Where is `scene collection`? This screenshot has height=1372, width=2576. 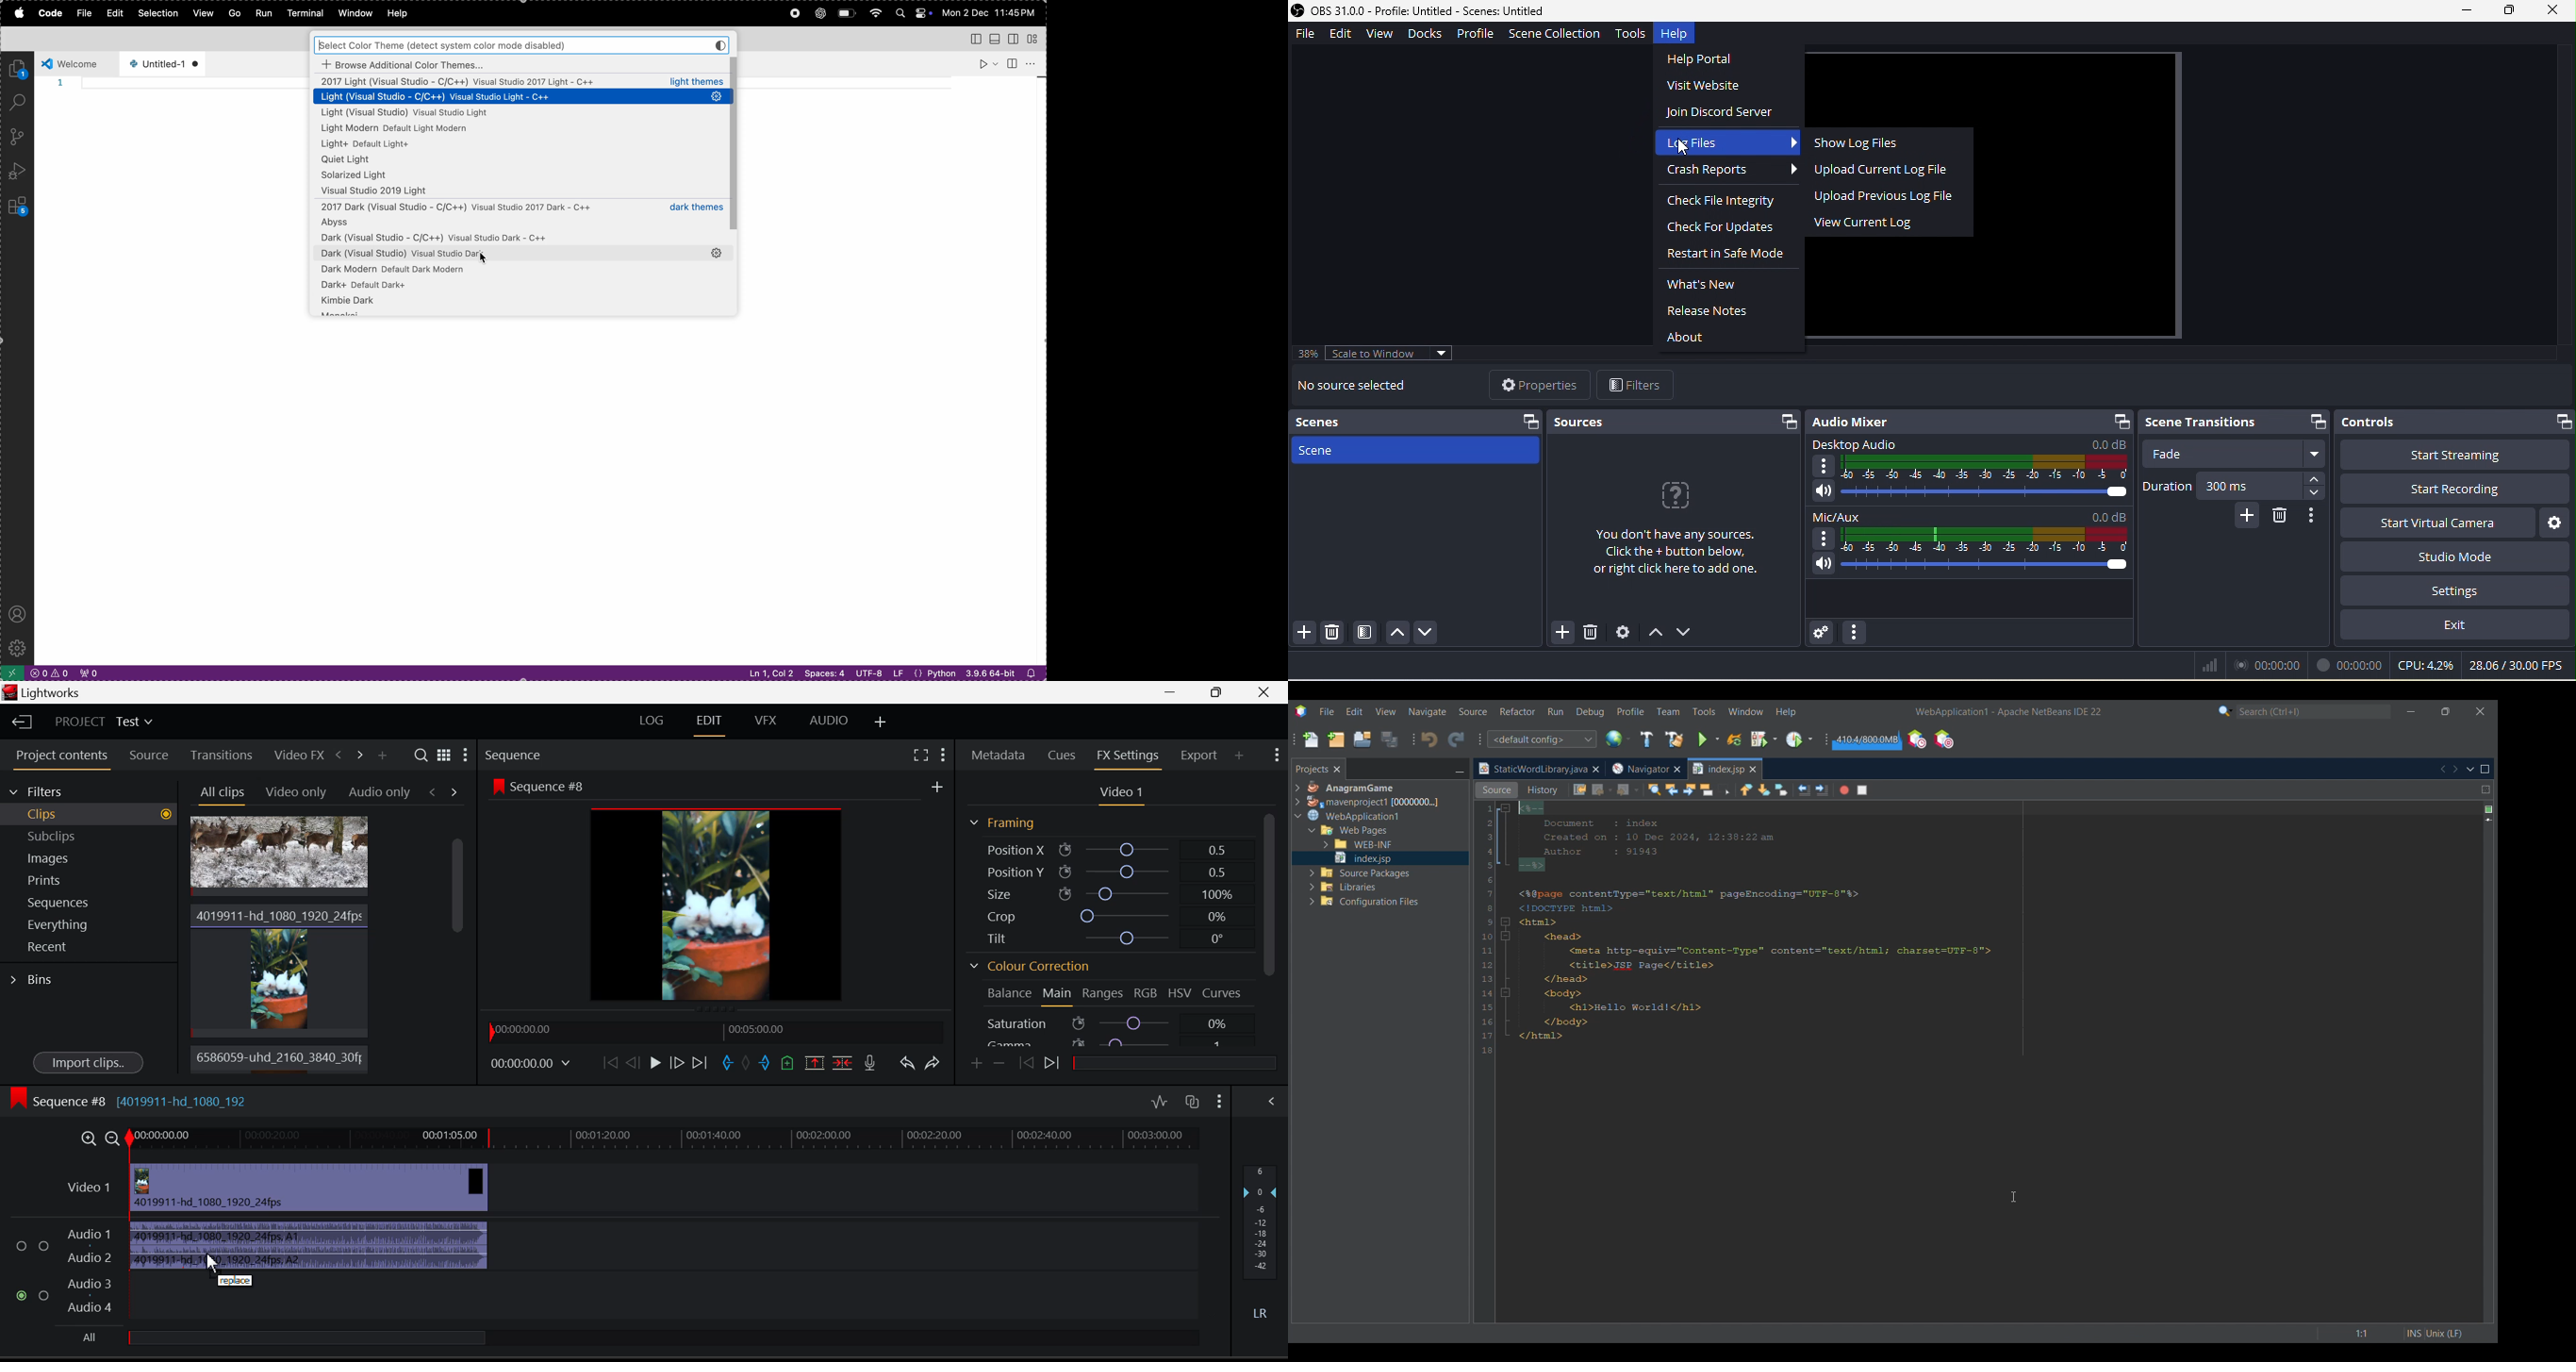
scene collection is located at coordinates (1555, 36).